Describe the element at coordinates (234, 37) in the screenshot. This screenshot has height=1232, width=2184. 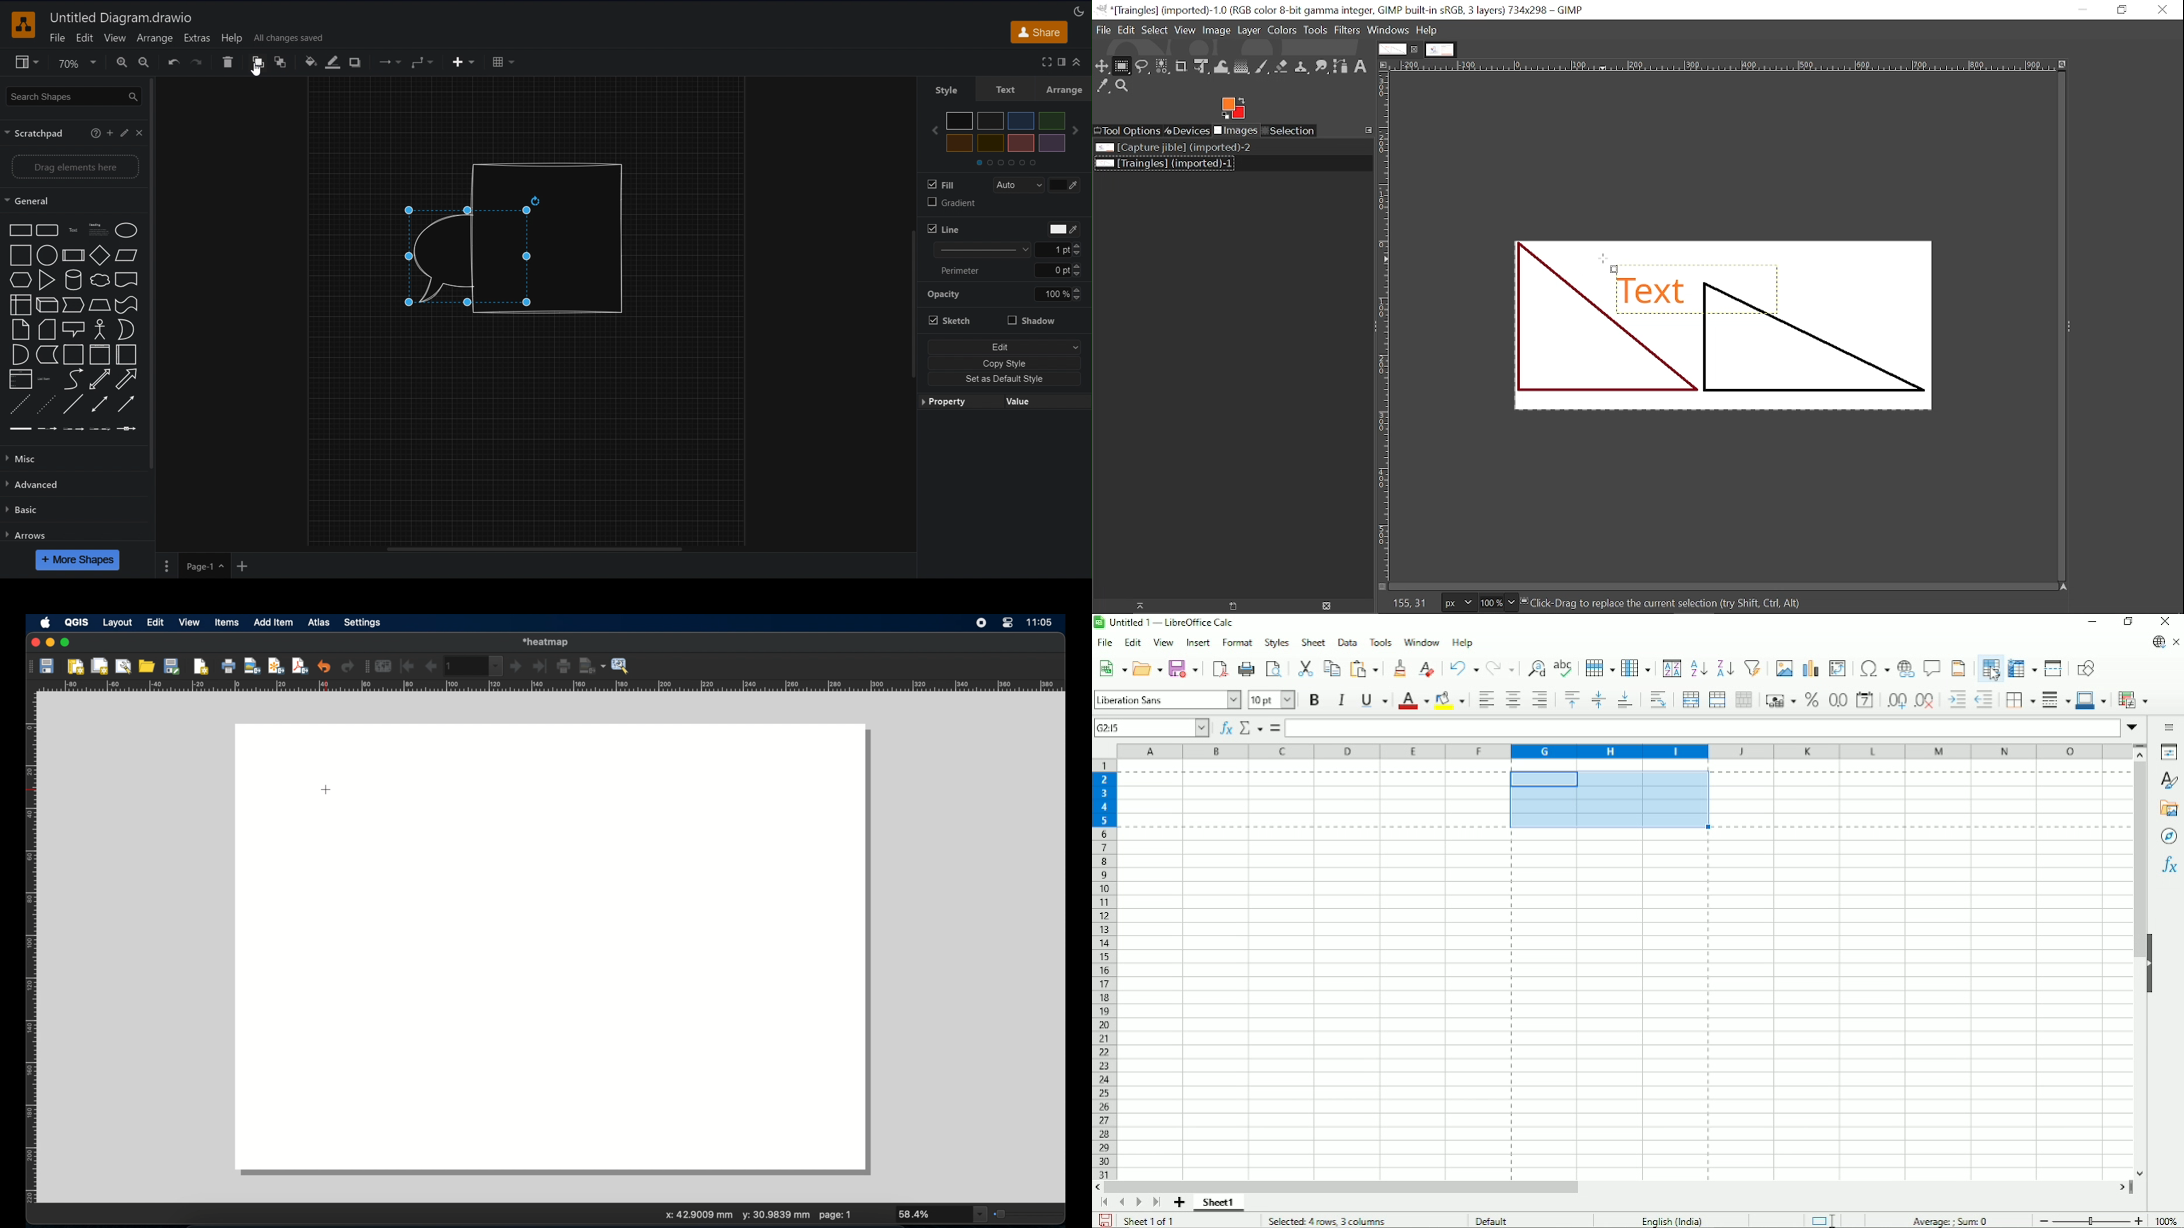
I see `Help` at that location.